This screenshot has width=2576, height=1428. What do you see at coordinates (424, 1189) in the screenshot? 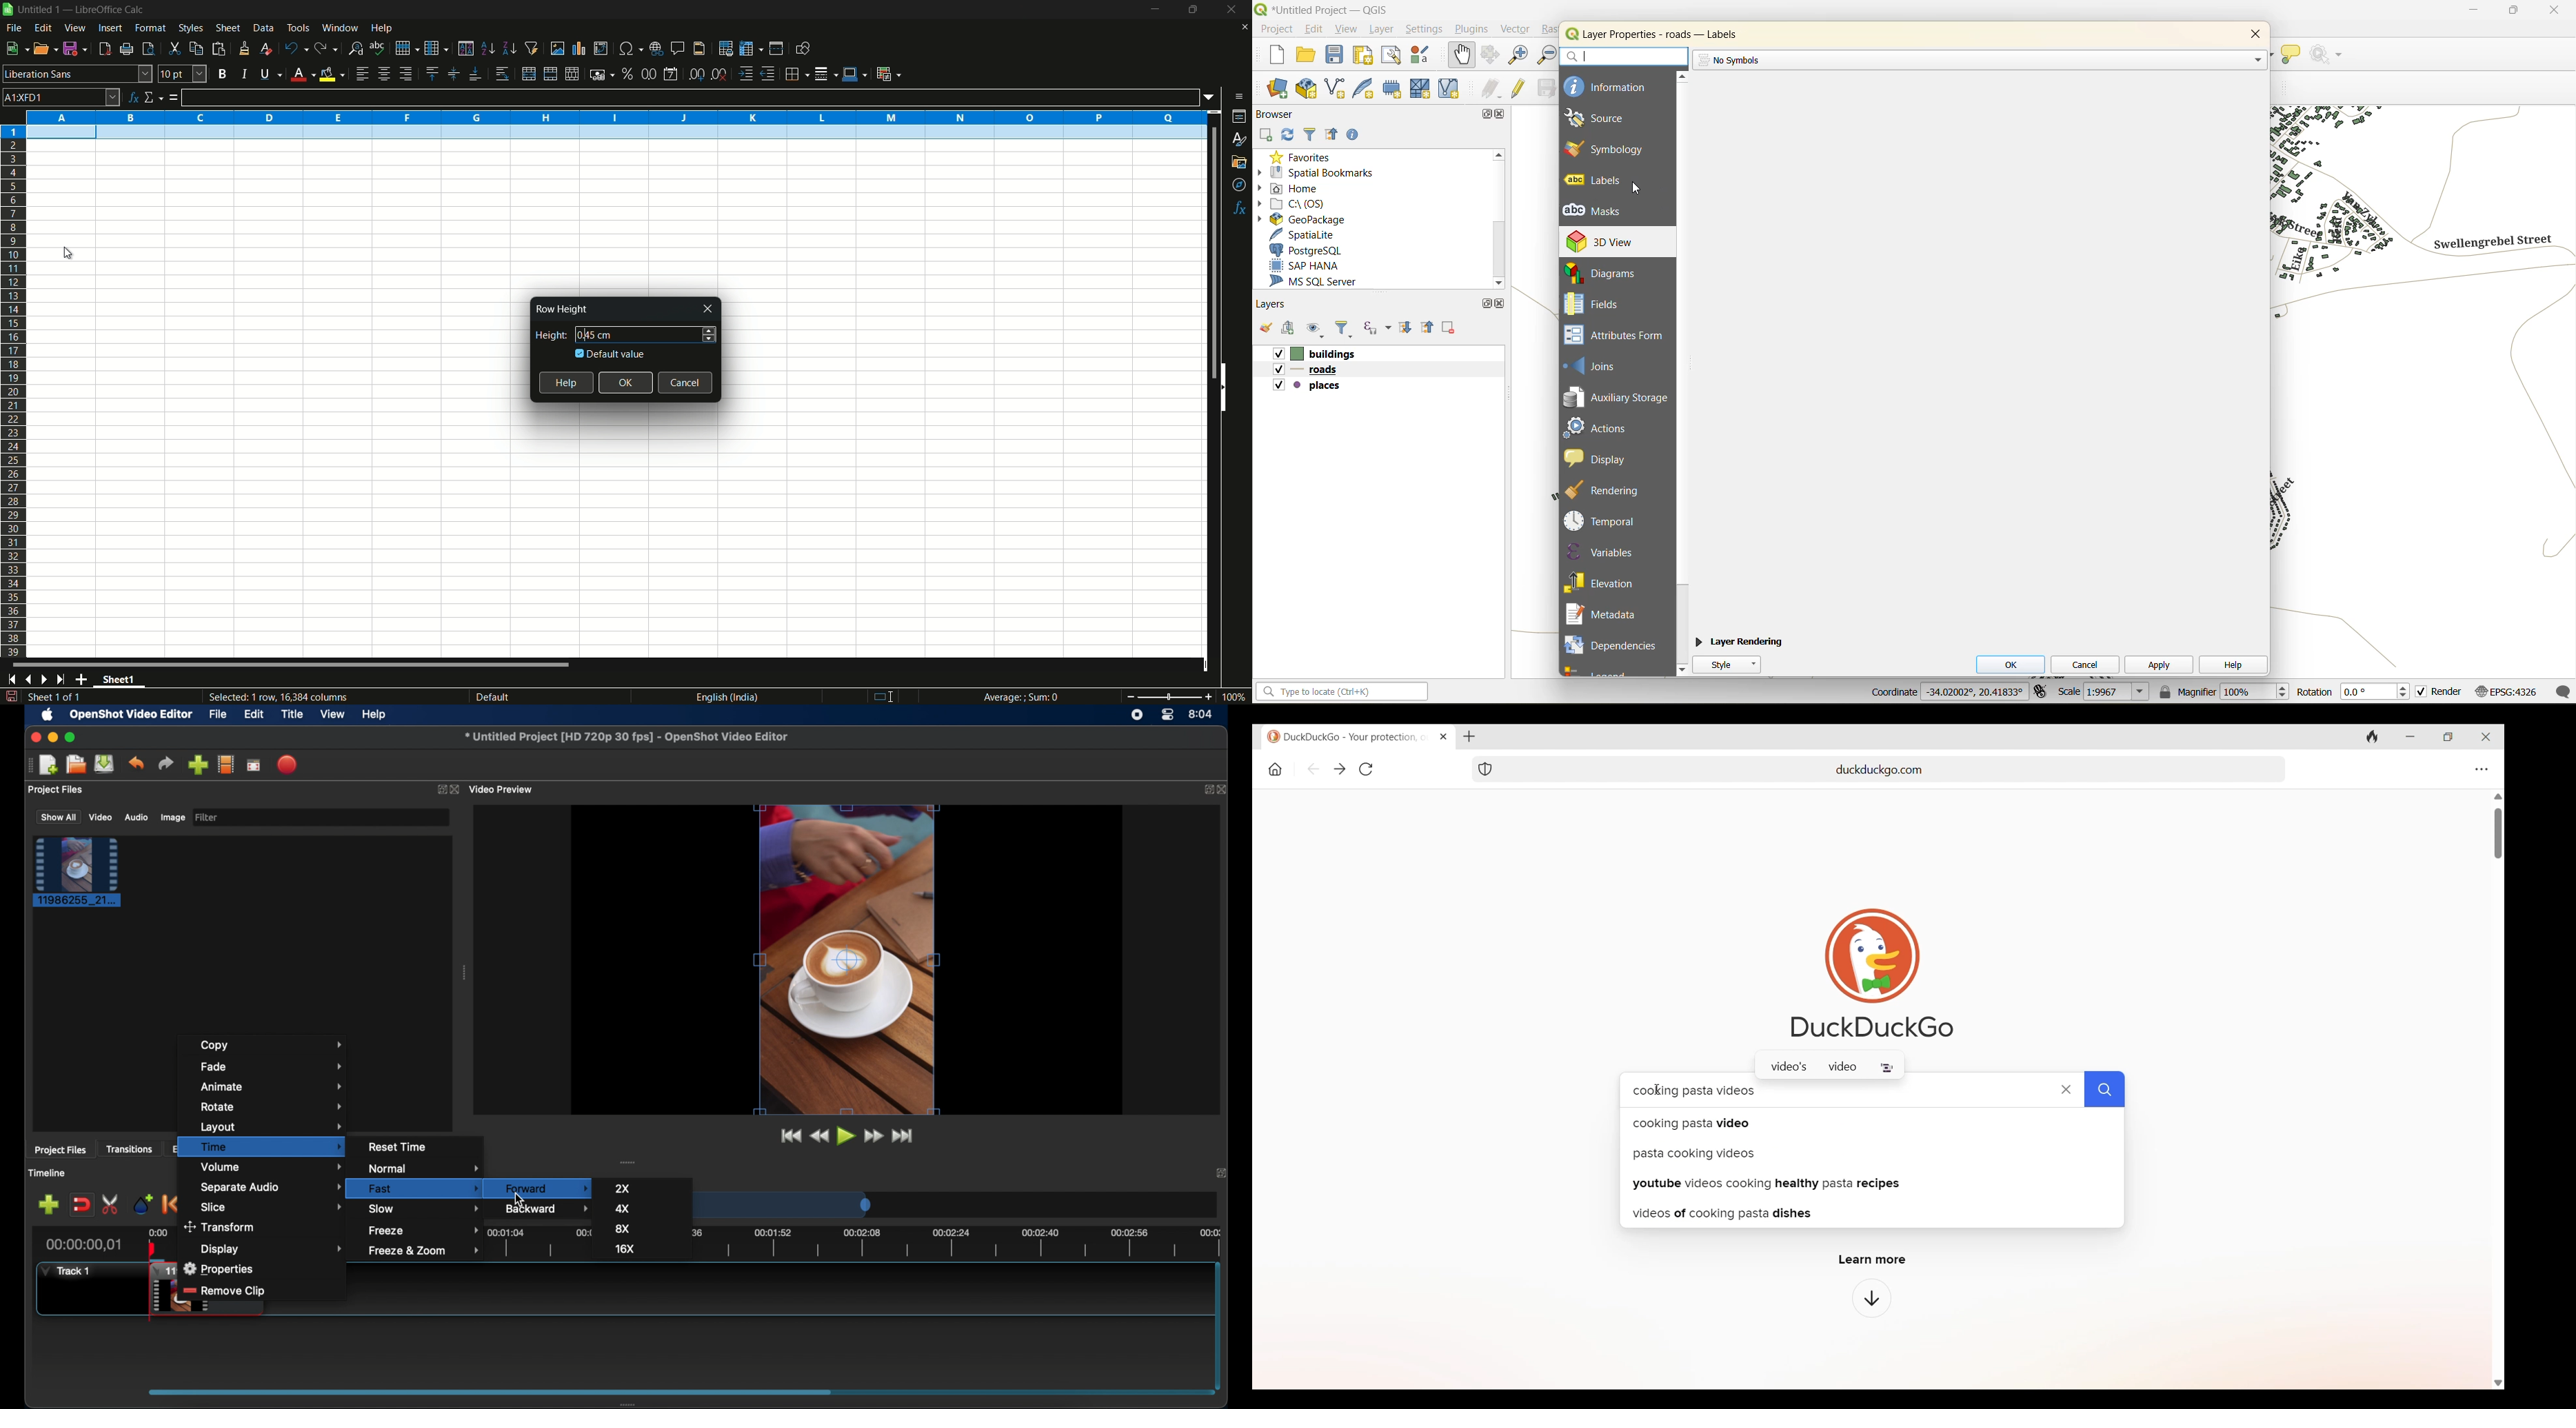
I see `fastmenu` at bounding box center [424, 1189].